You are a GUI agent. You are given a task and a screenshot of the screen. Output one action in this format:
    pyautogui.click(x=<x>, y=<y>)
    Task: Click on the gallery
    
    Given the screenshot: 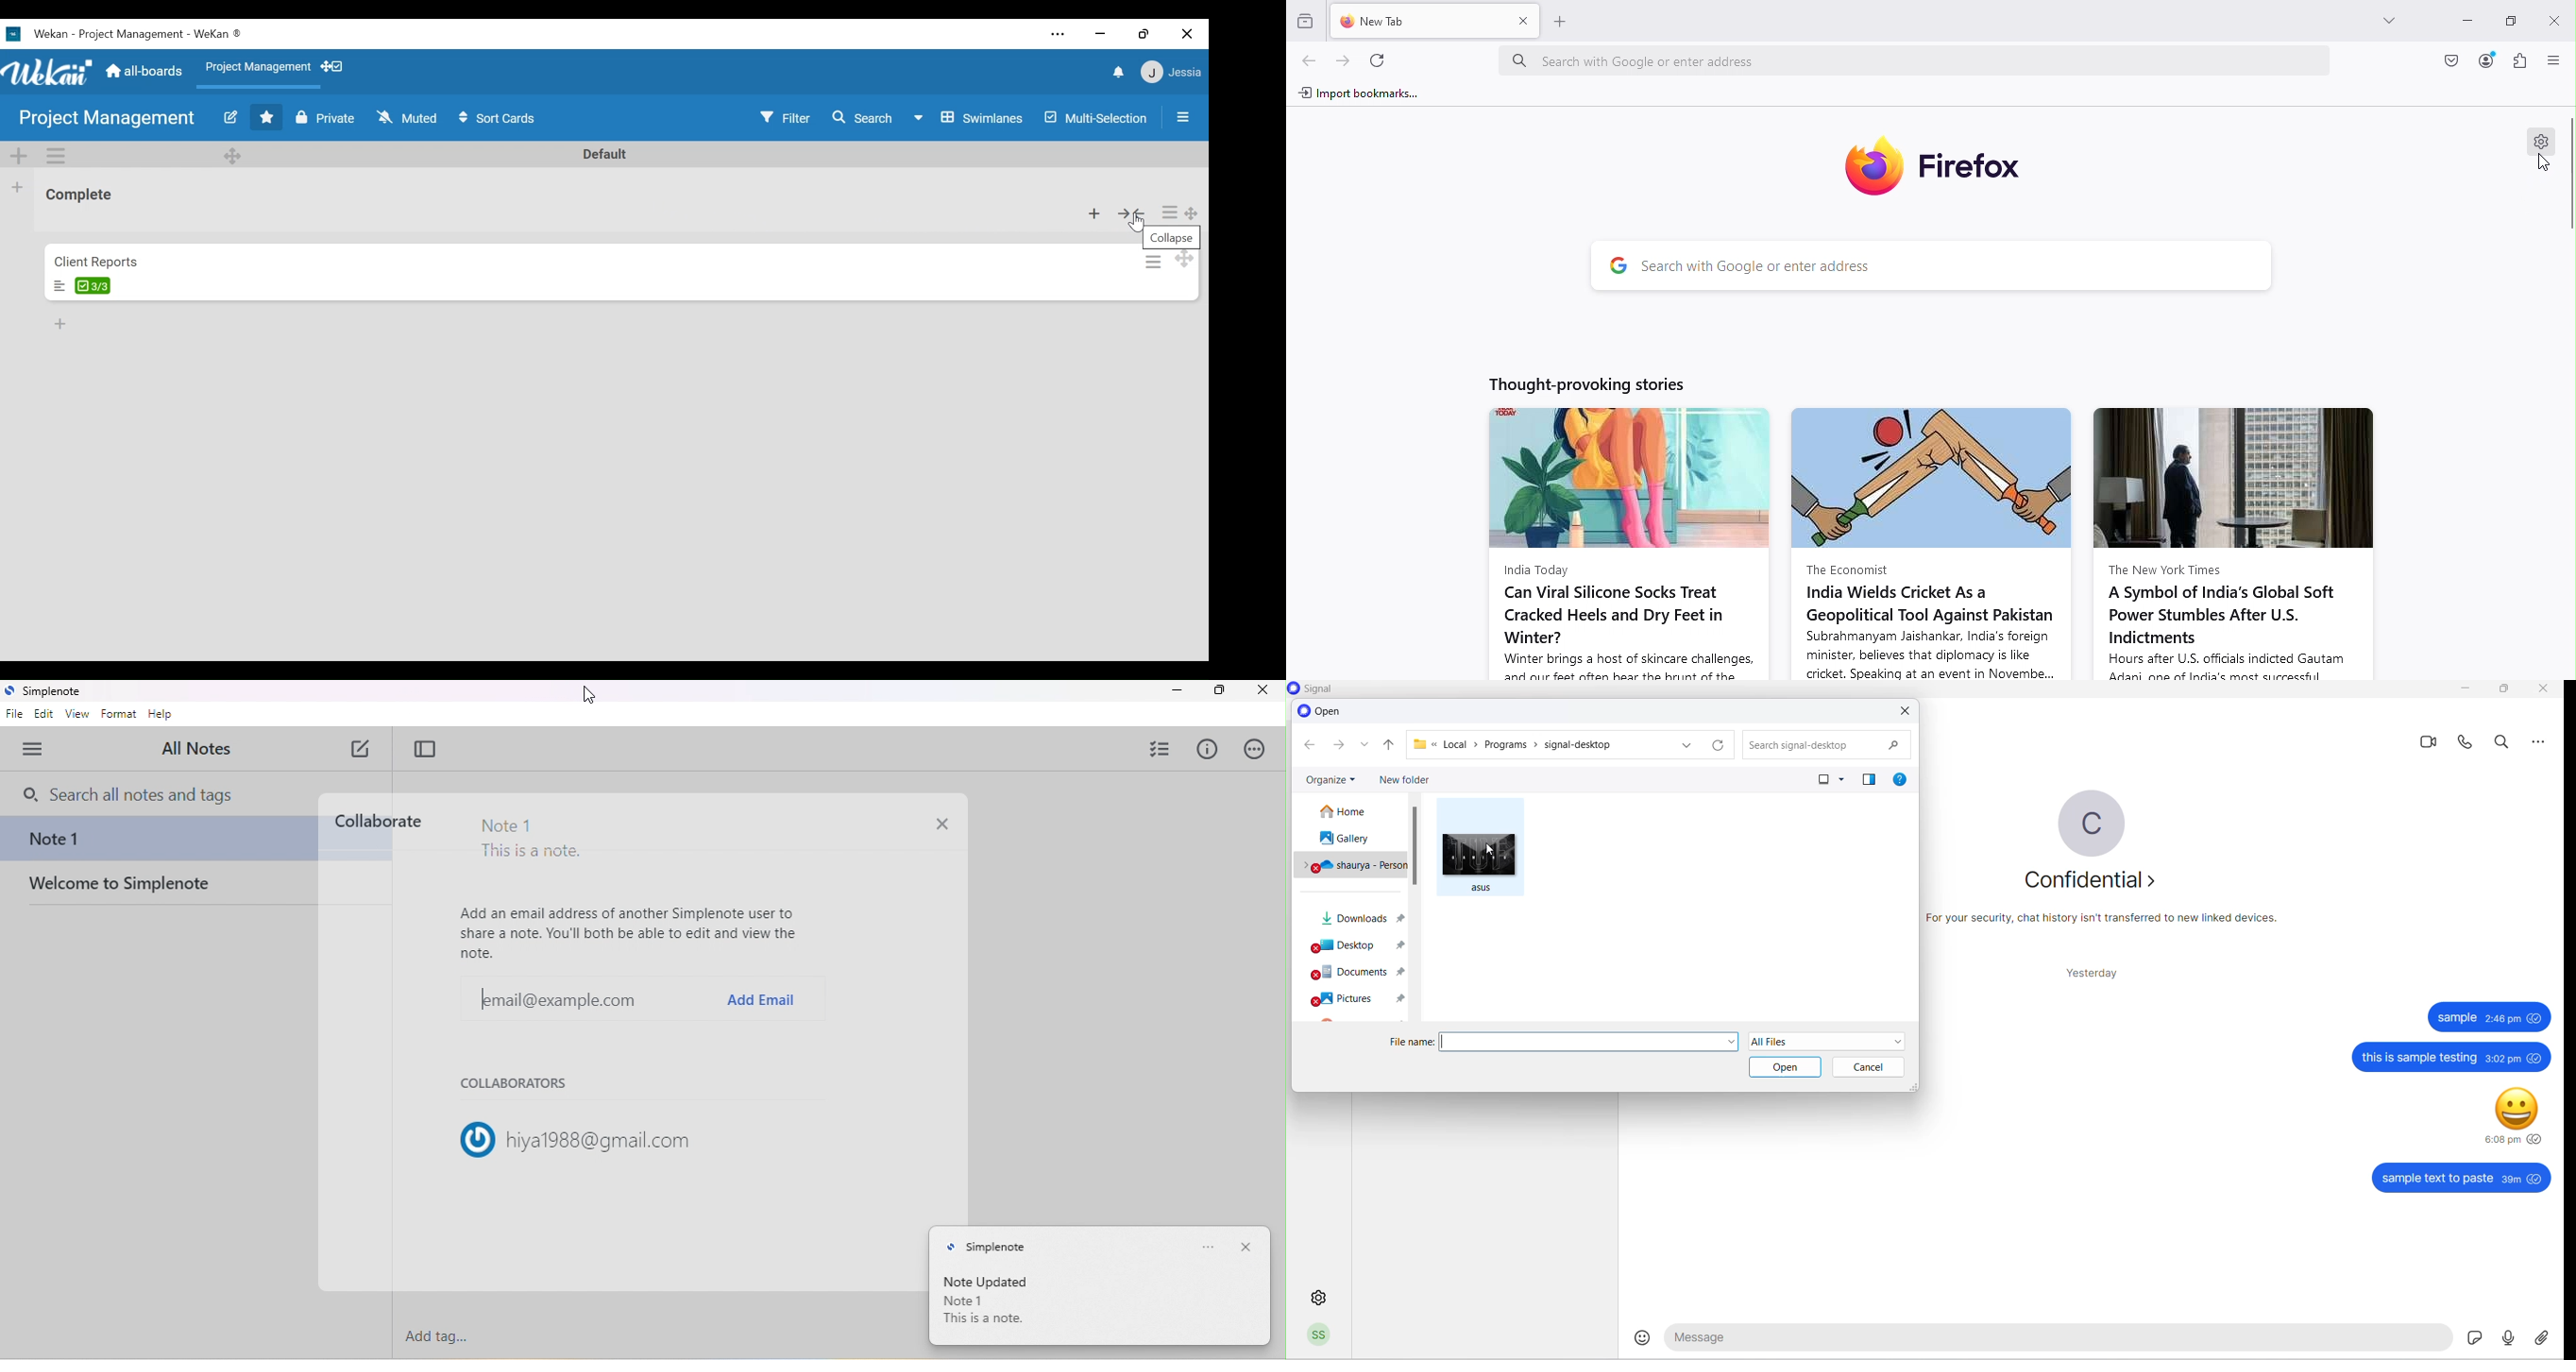 What is the action you would take?
    pyautogui.click(x=1349, y=840)
    